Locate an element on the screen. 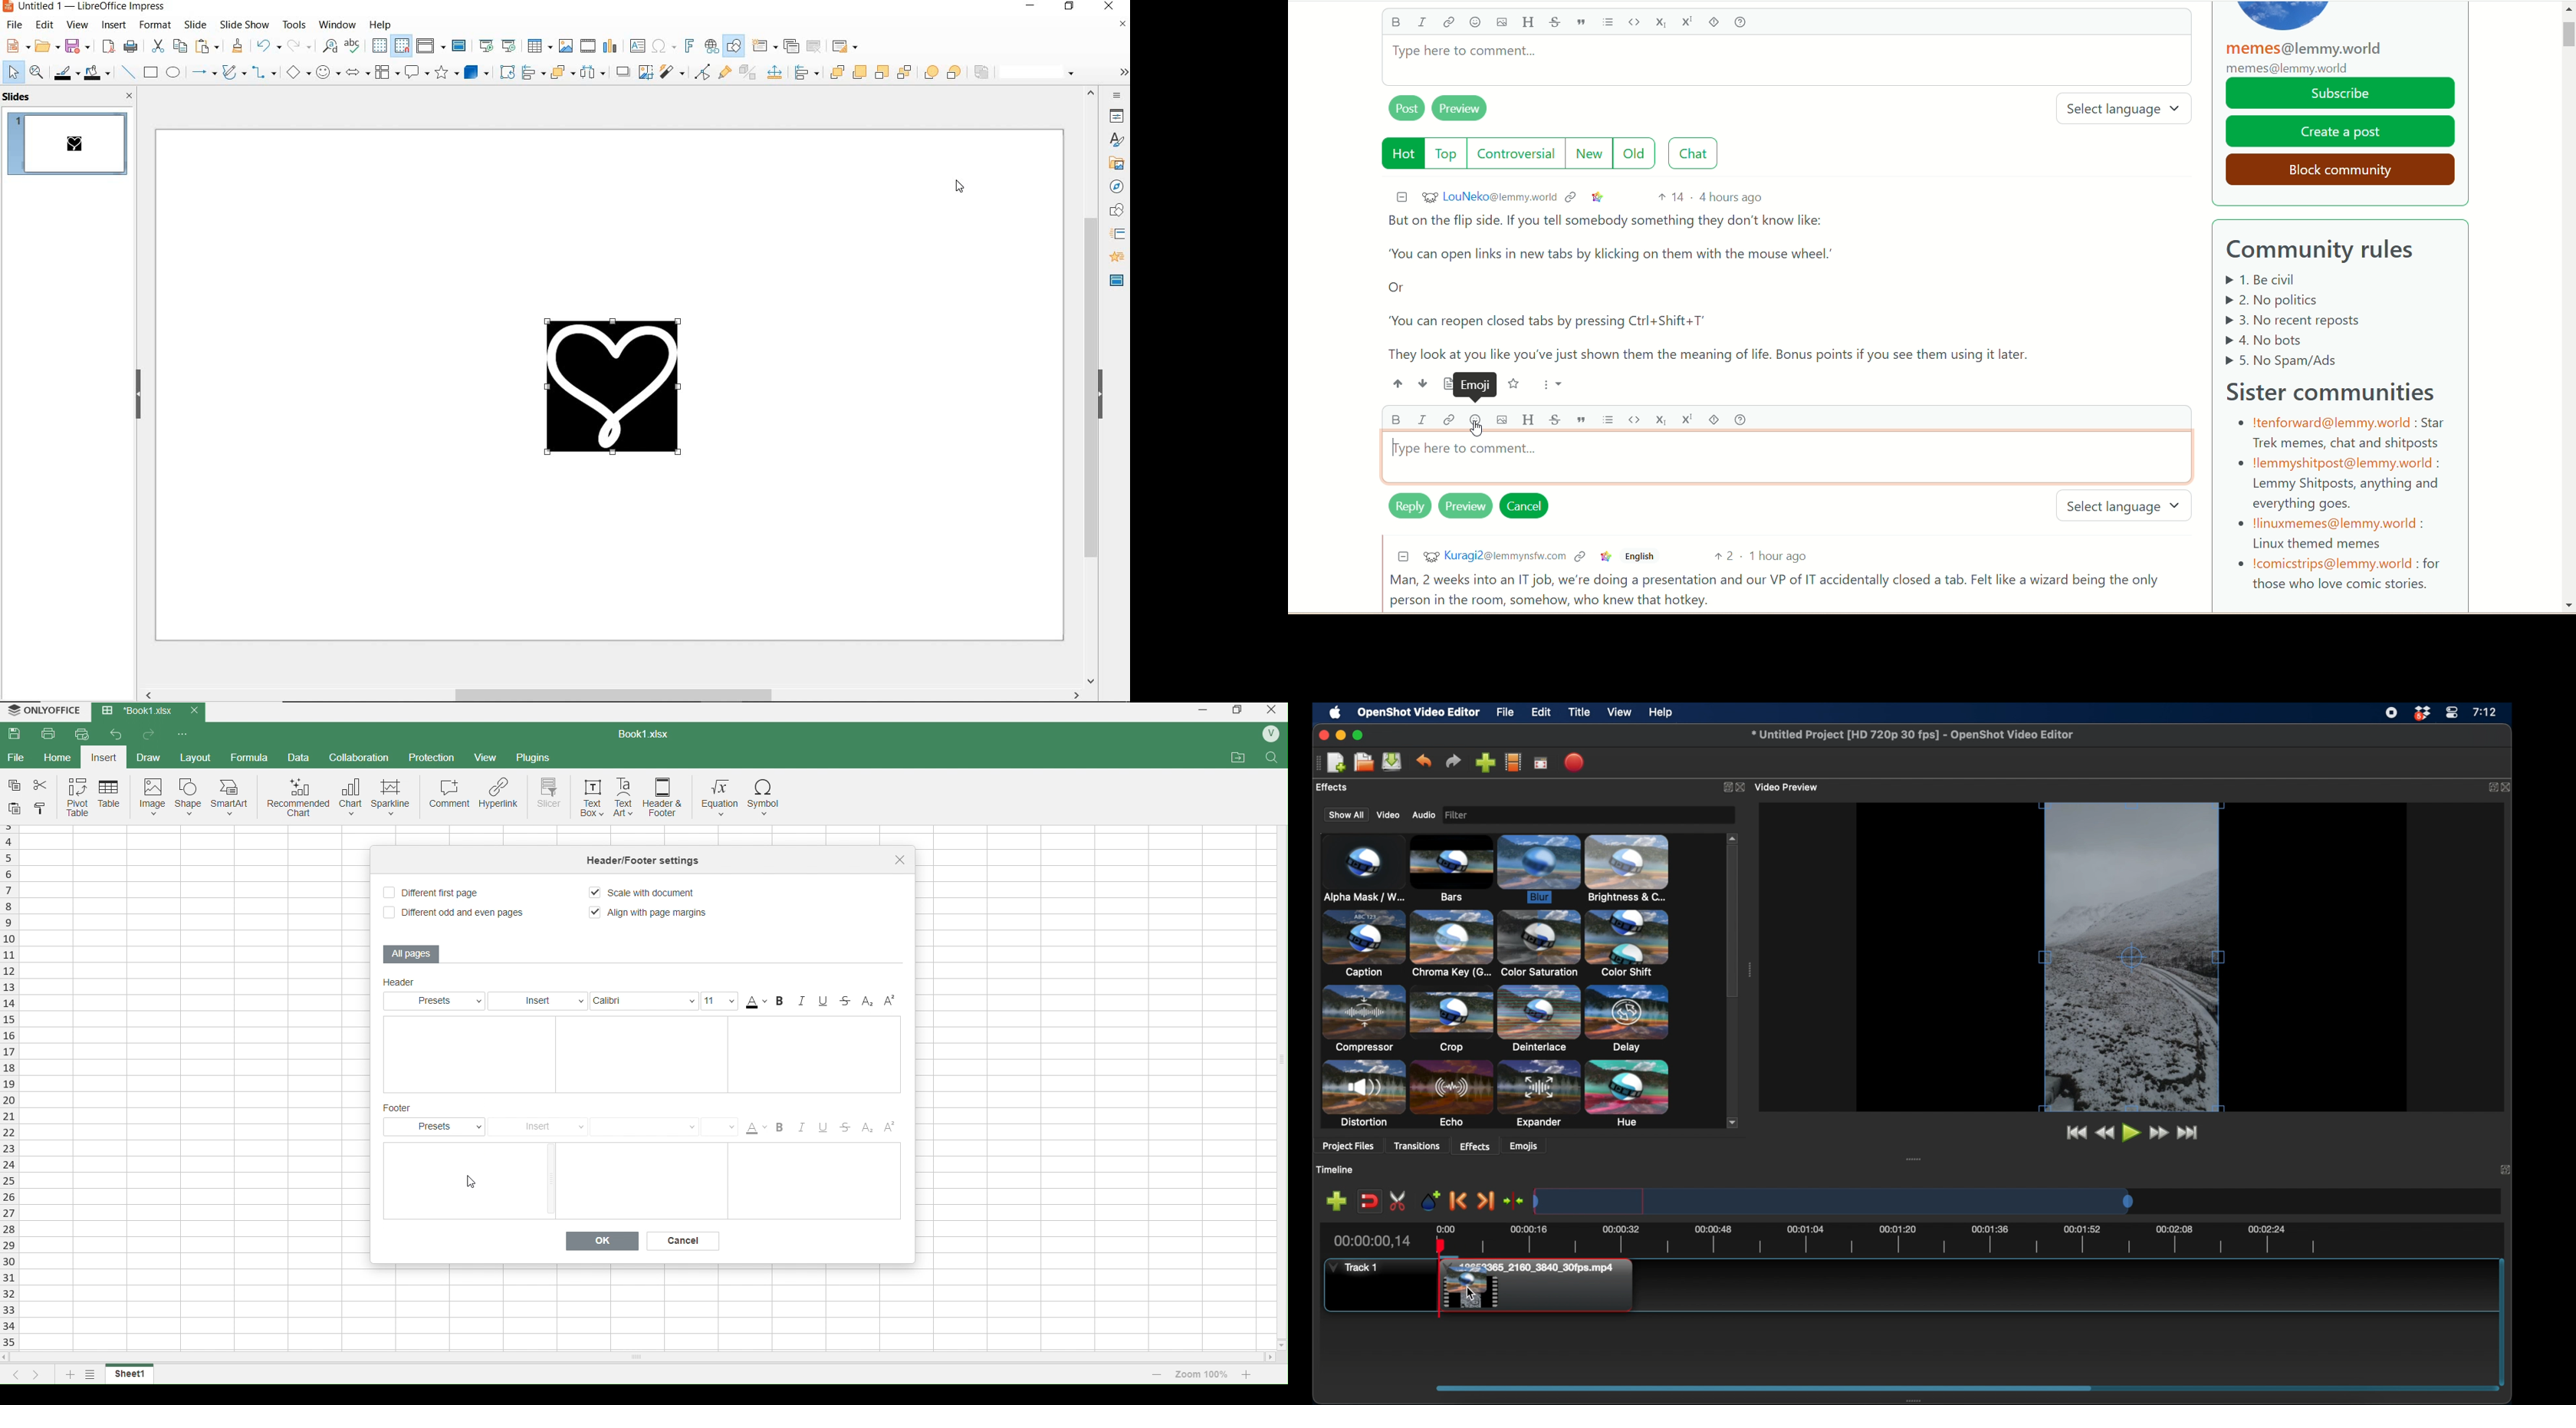 Image resolution: width=2576 pixels, height=1428 pixels. undo is located at coordinates (1424, 761).